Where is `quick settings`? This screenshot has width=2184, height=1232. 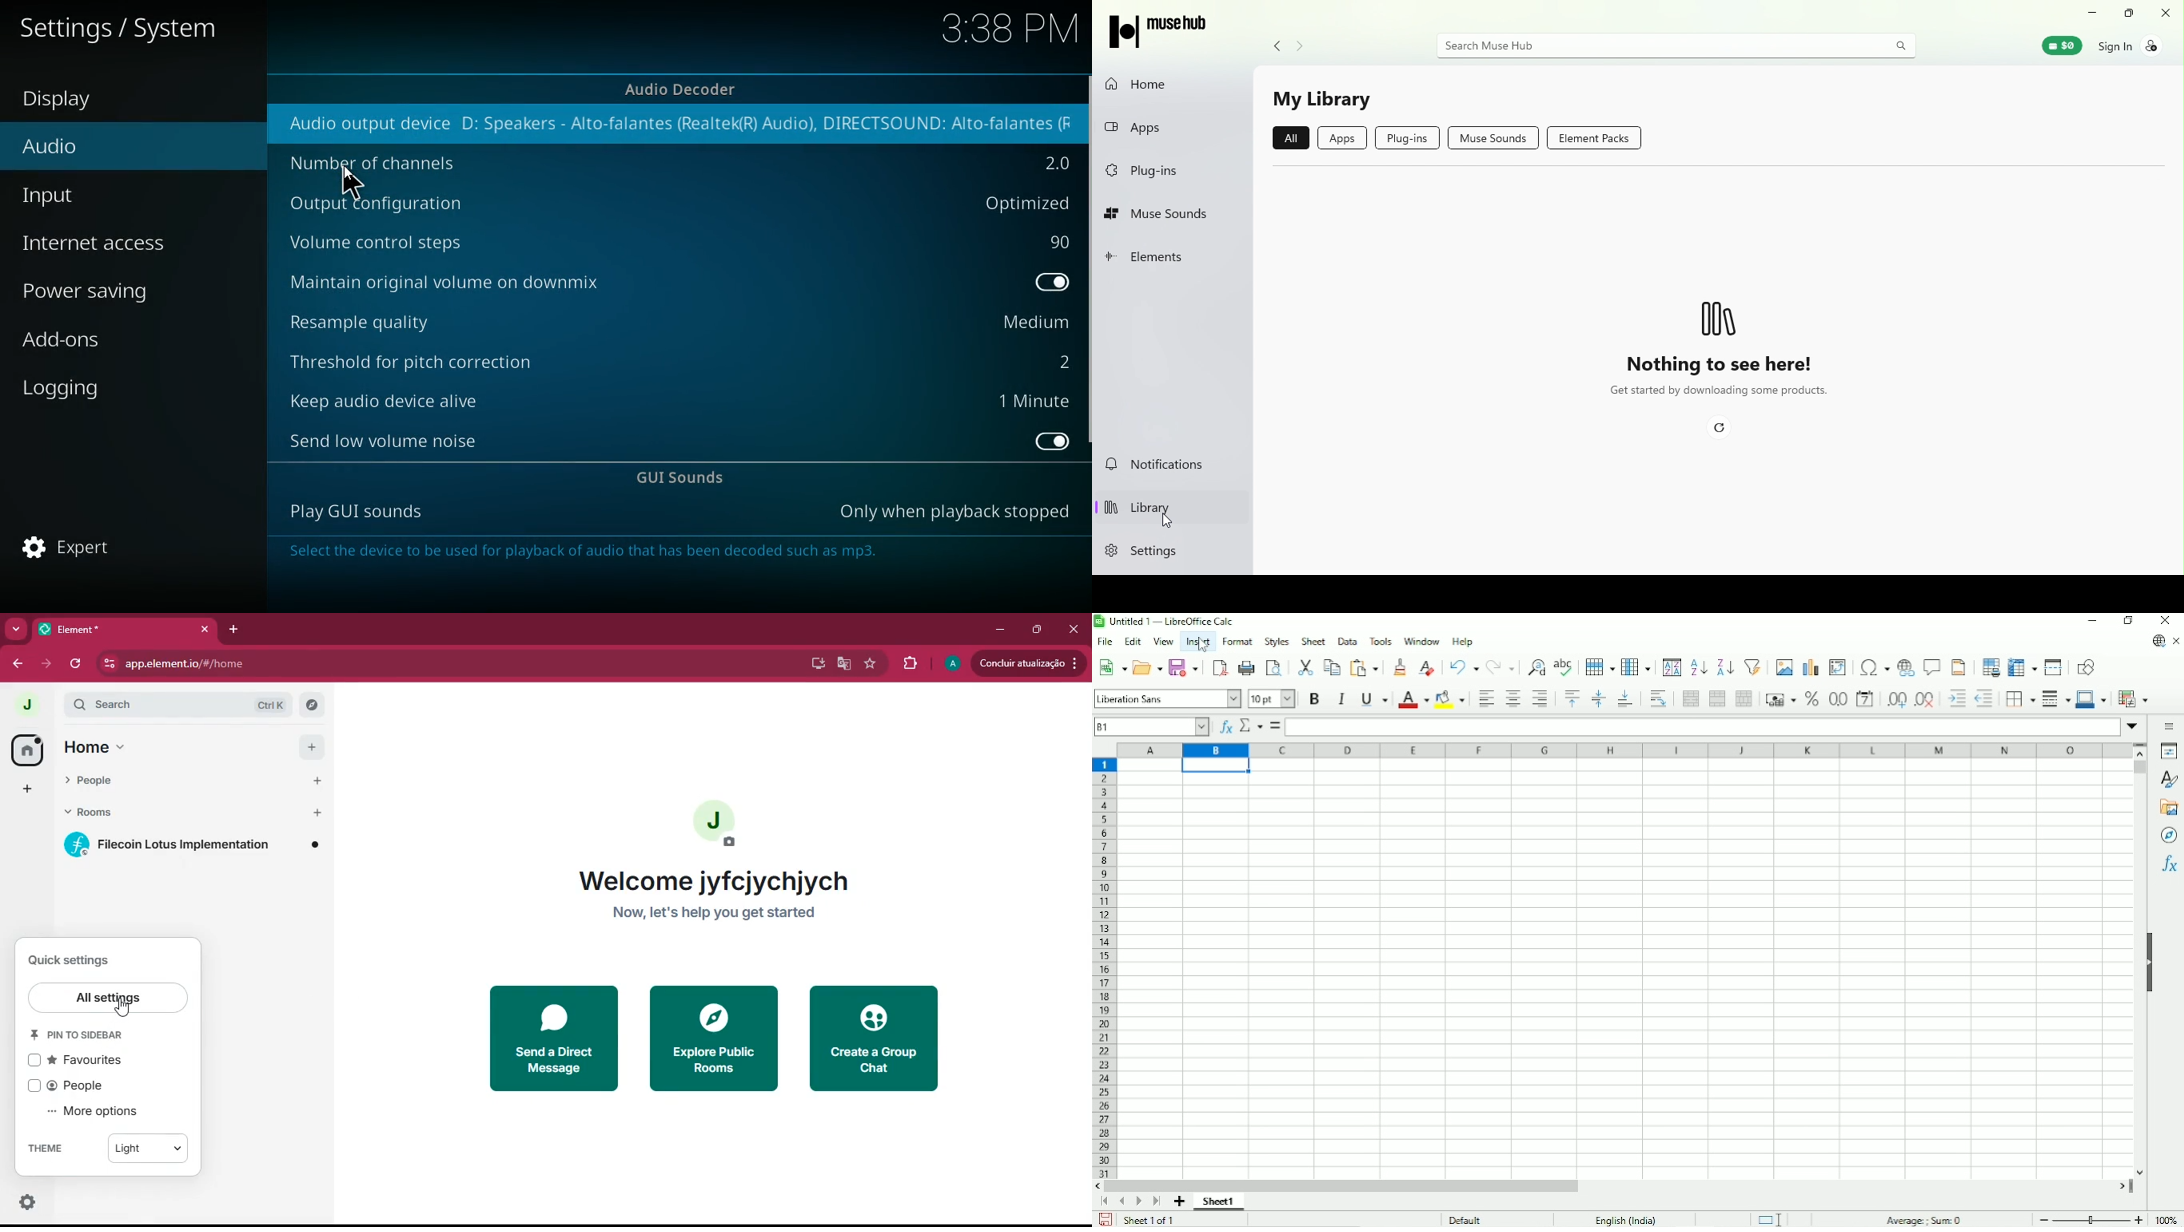
quick settings is located at coordinates (27, 1203).